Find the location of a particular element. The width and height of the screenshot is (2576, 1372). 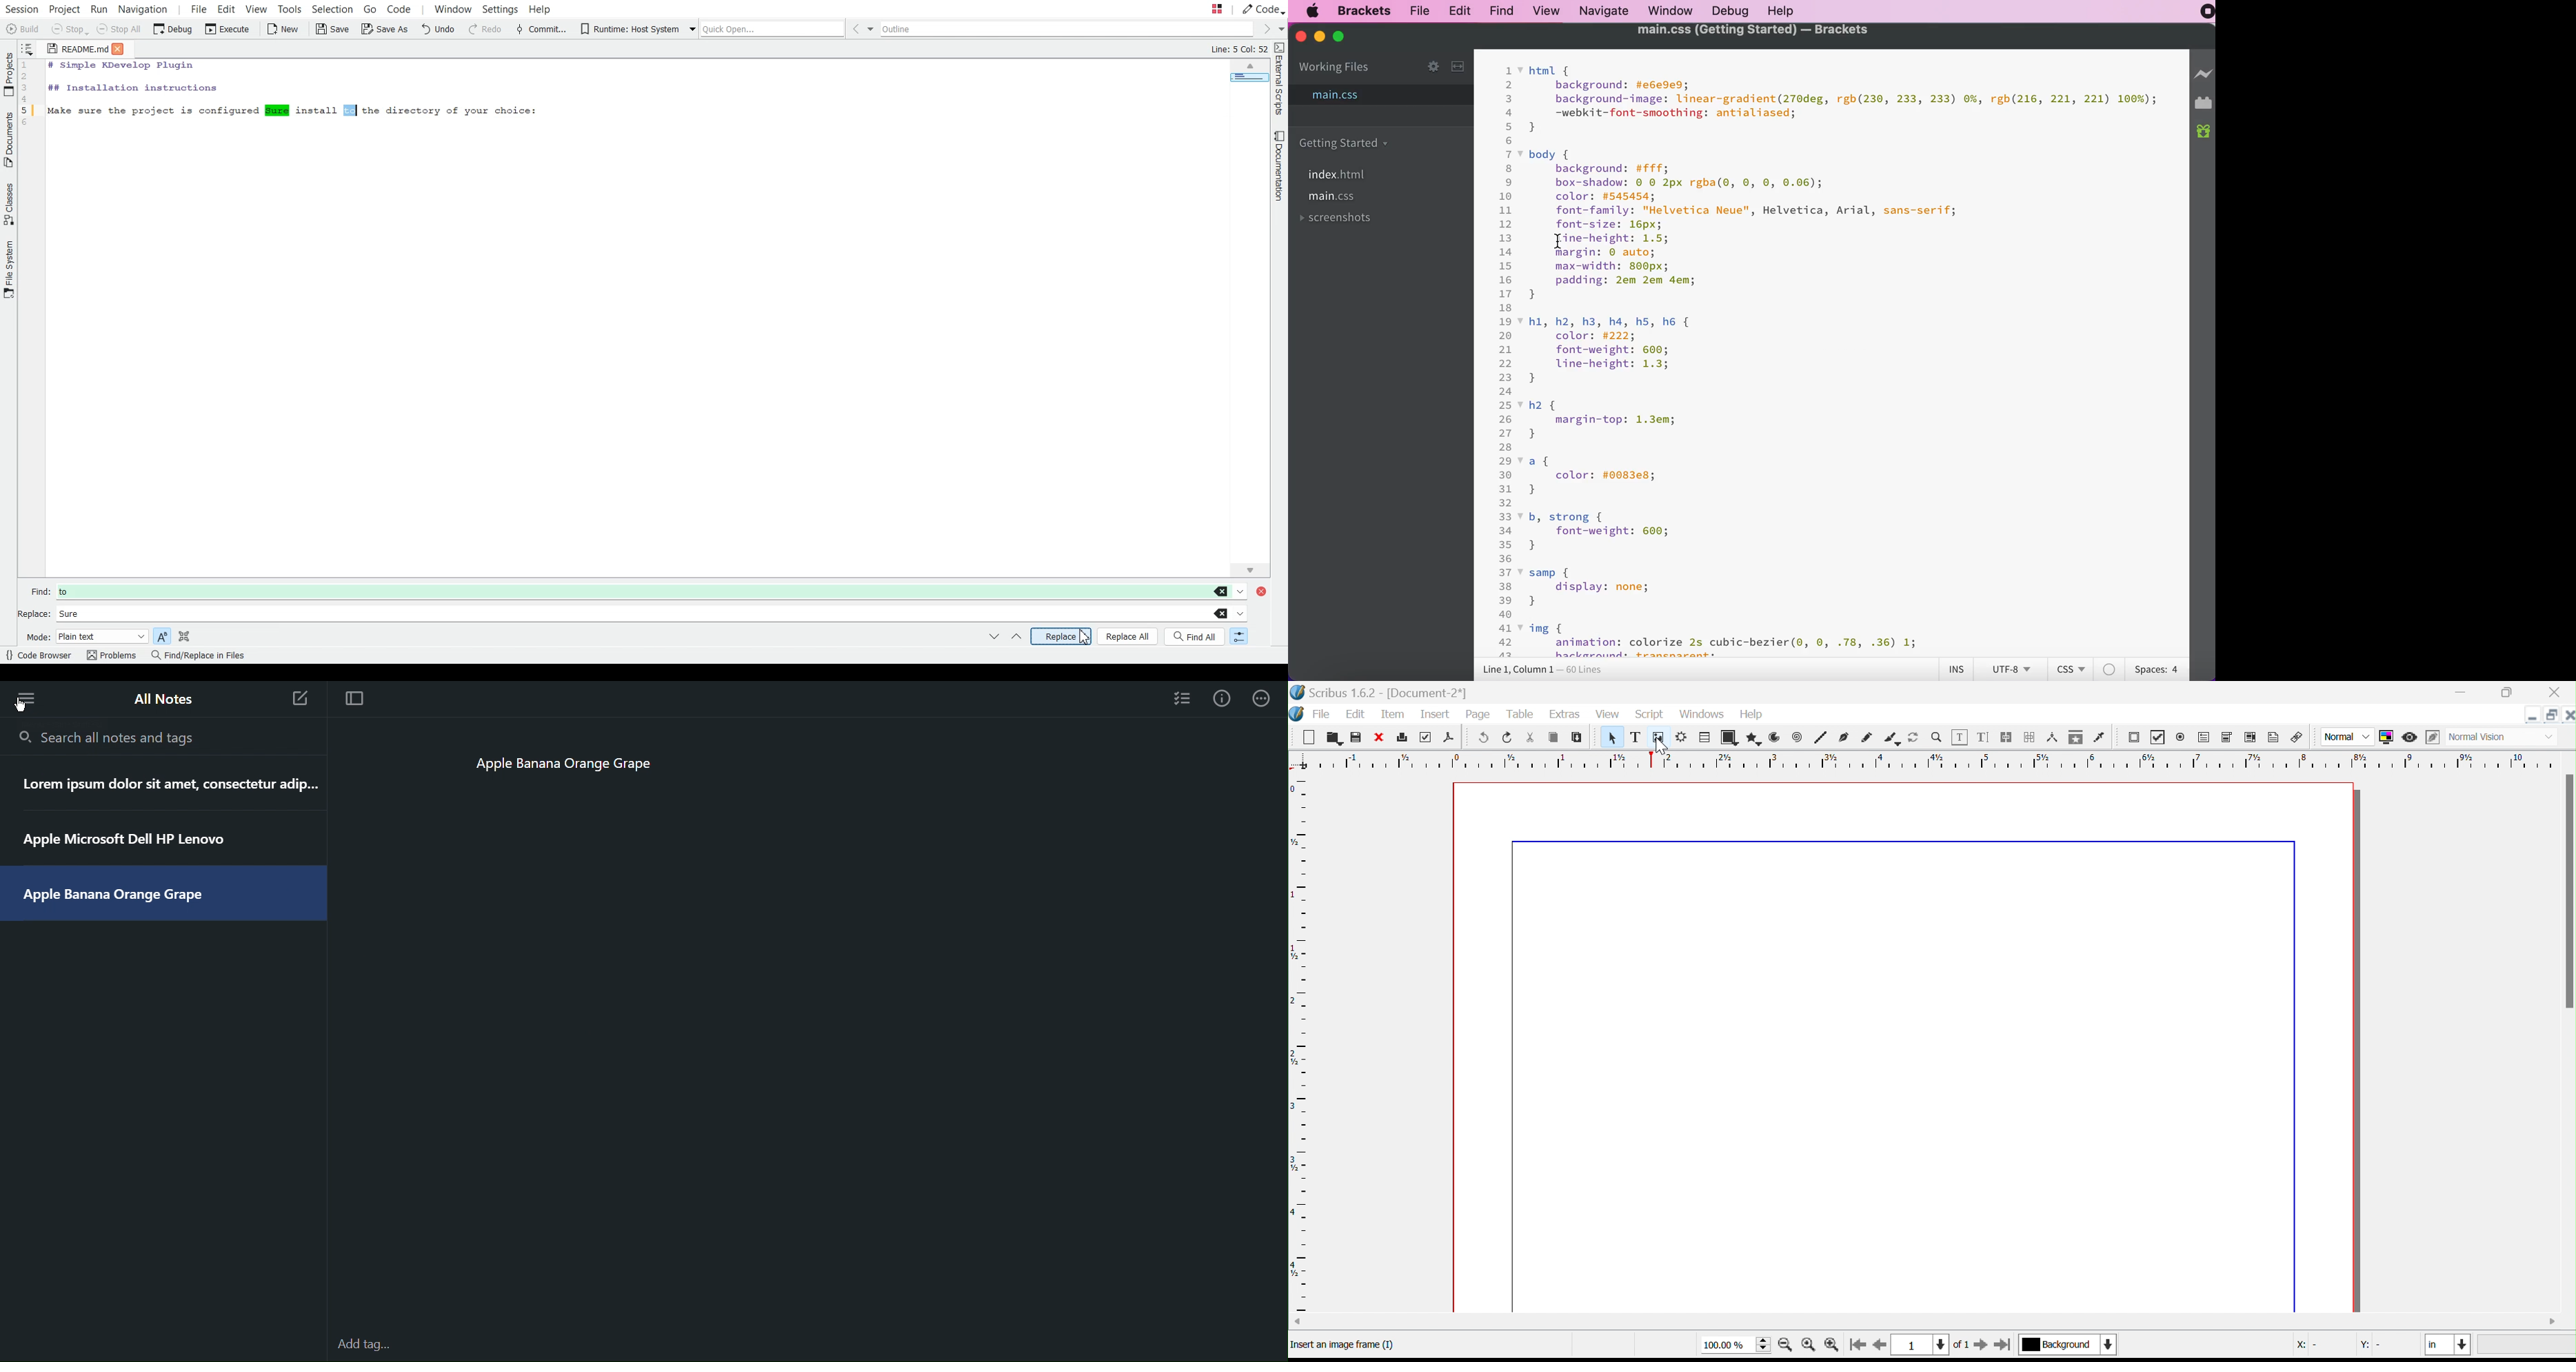

scribus 1.6.2 - [Document-2*] is located at coordinates (1380, 693).